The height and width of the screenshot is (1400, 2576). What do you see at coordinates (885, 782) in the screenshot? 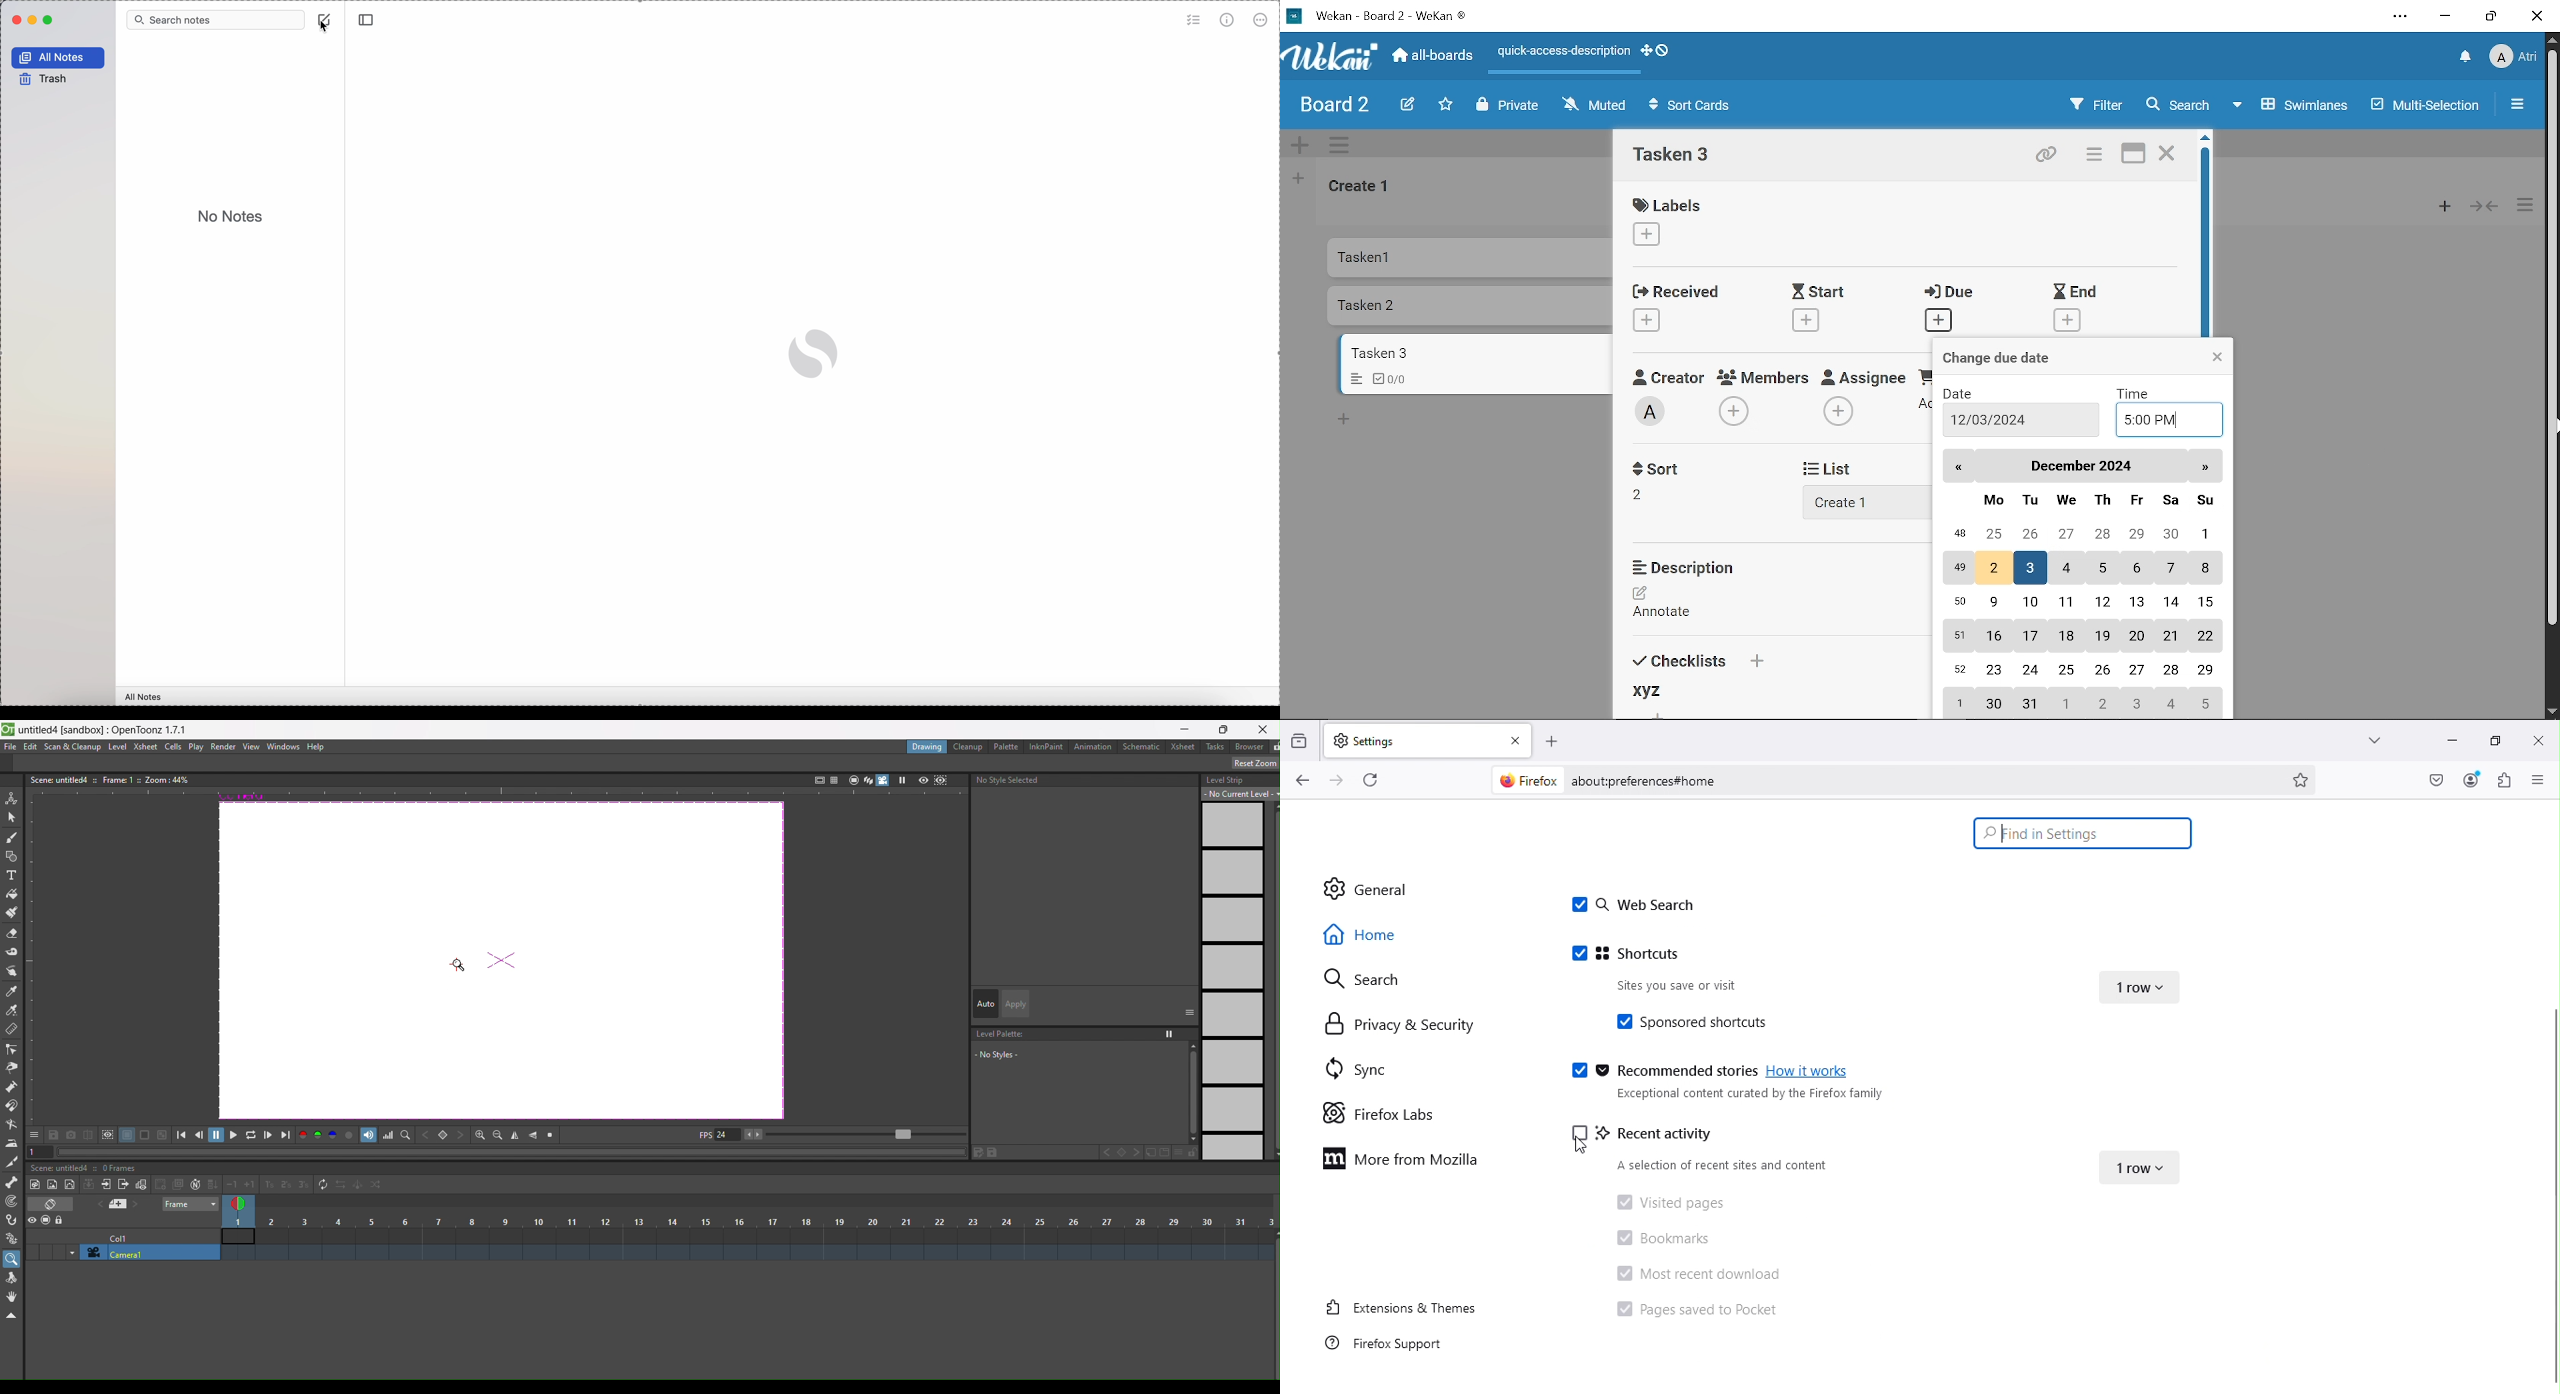
I see `camera toggle view` at bounding box center [885, 782].